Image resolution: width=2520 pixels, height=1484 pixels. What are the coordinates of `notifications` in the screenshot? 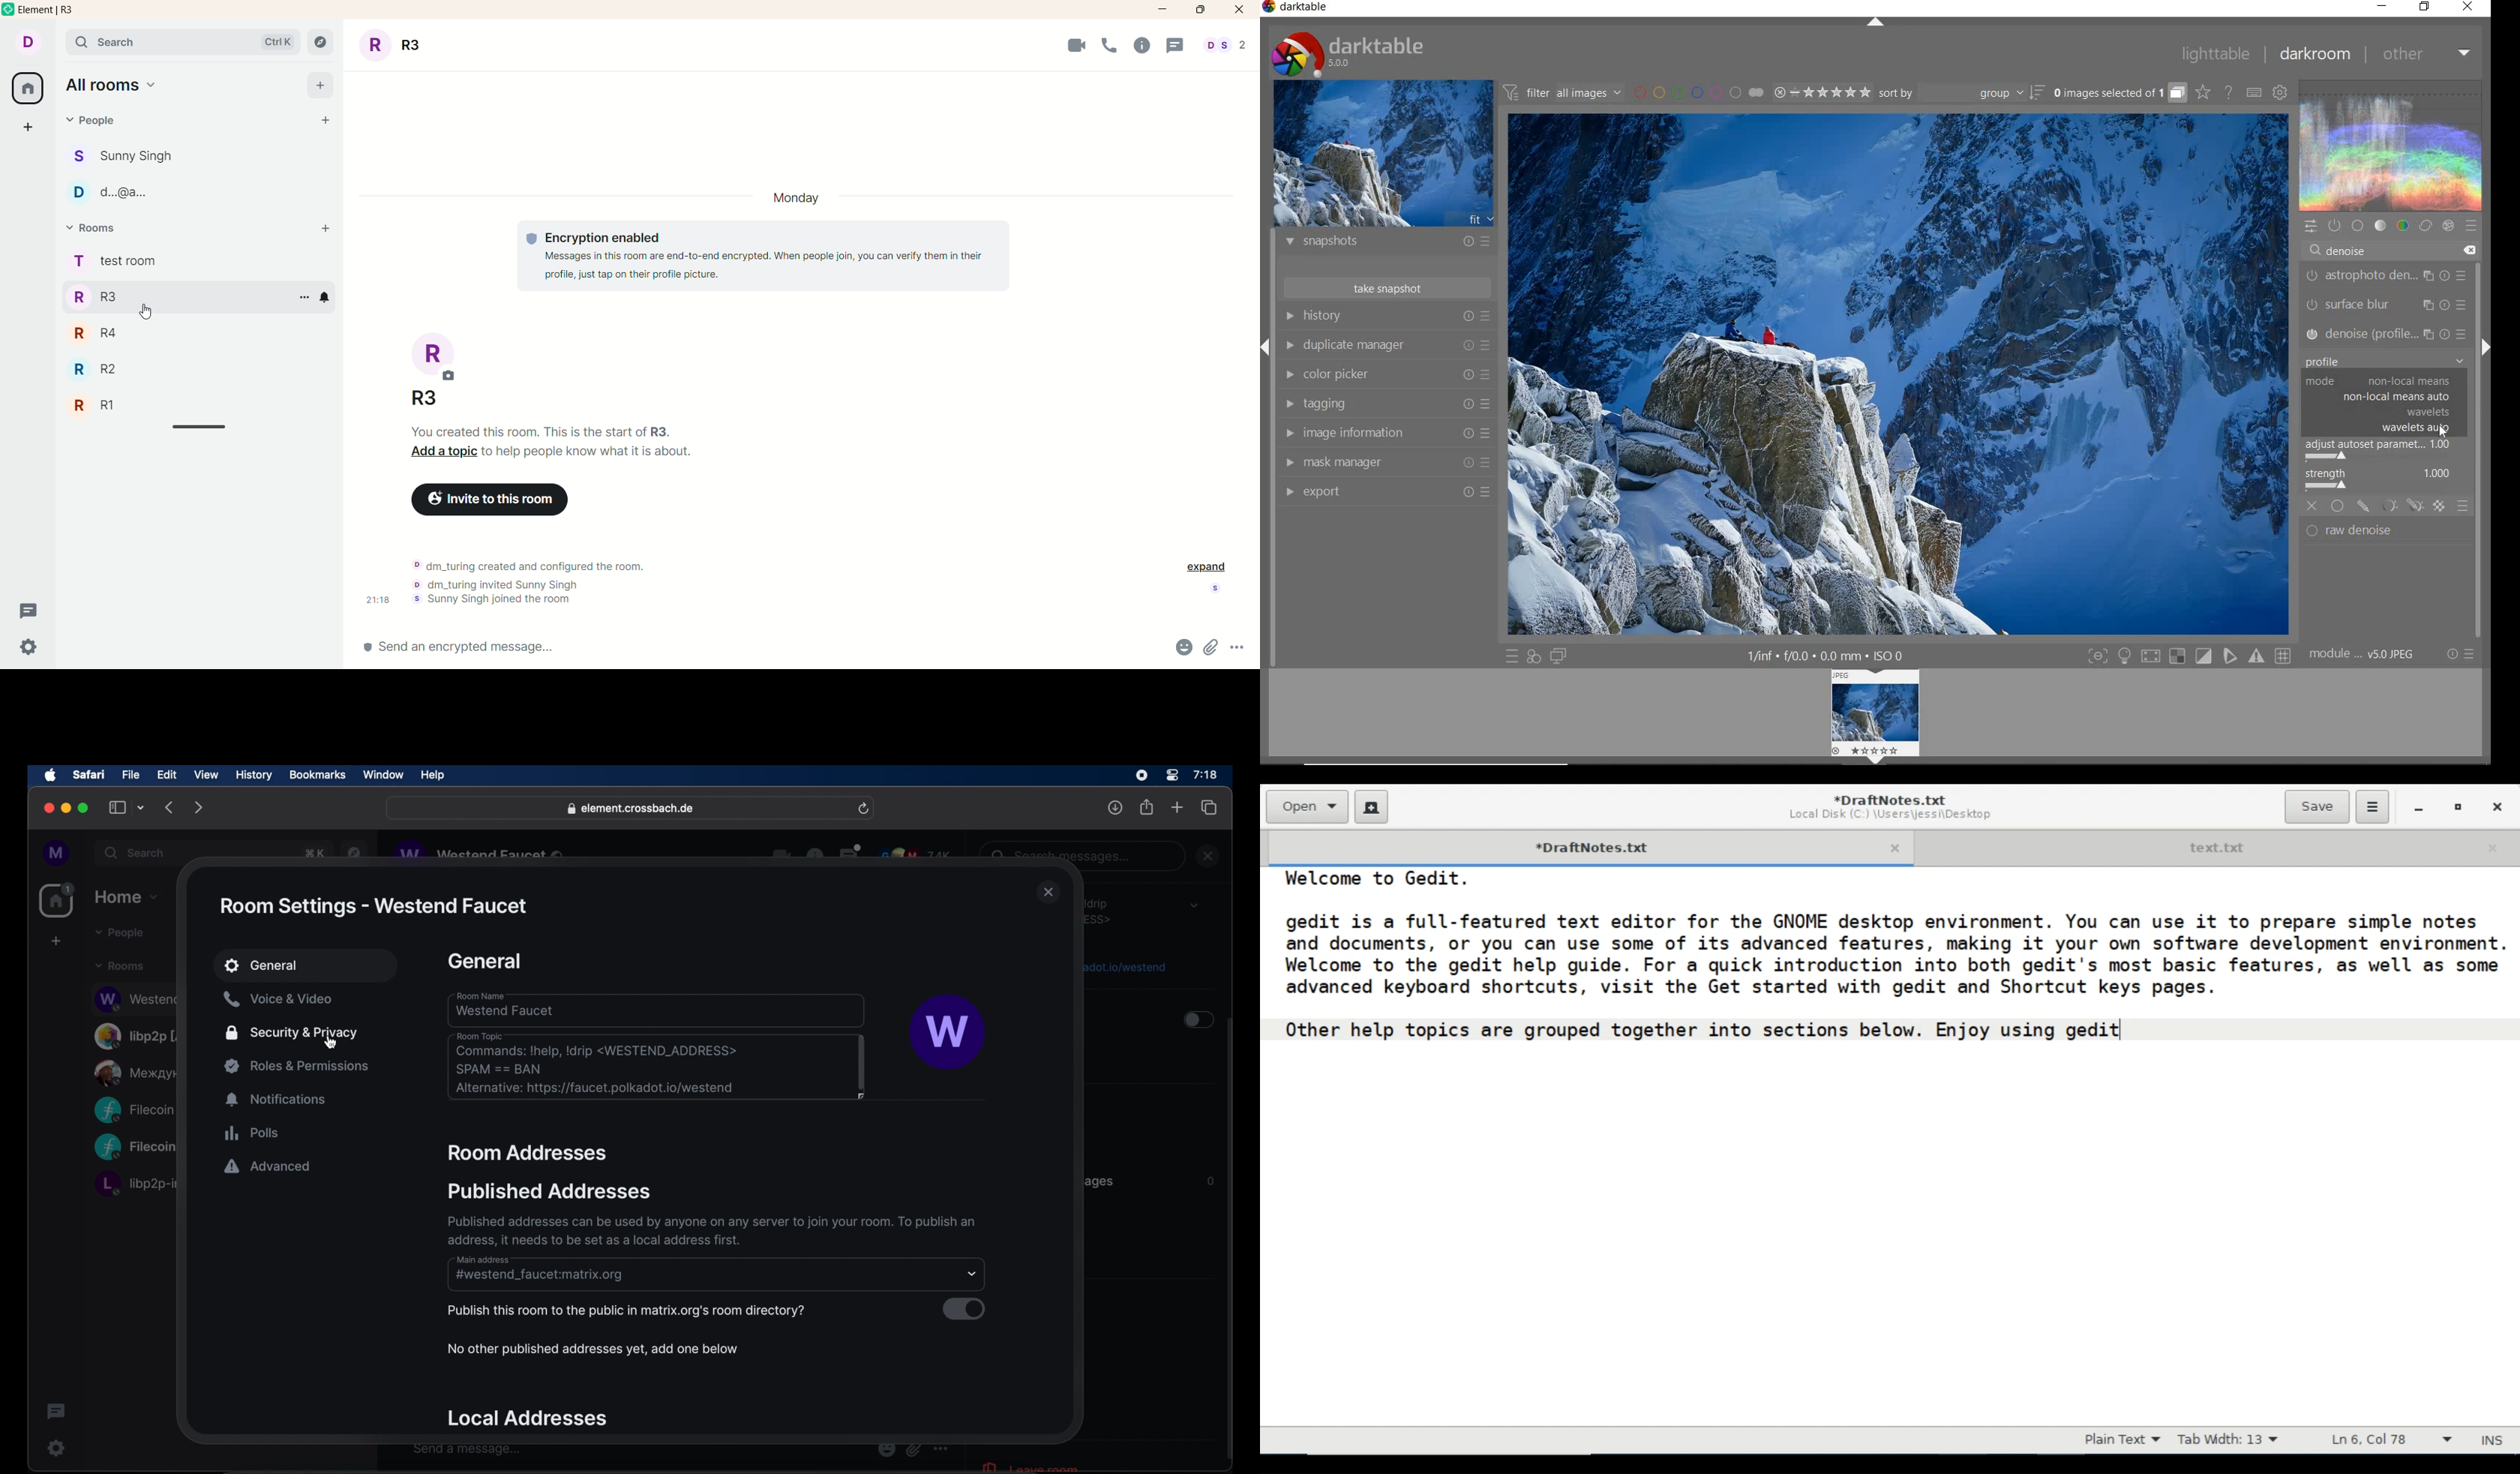 It's located at (277, 1100).